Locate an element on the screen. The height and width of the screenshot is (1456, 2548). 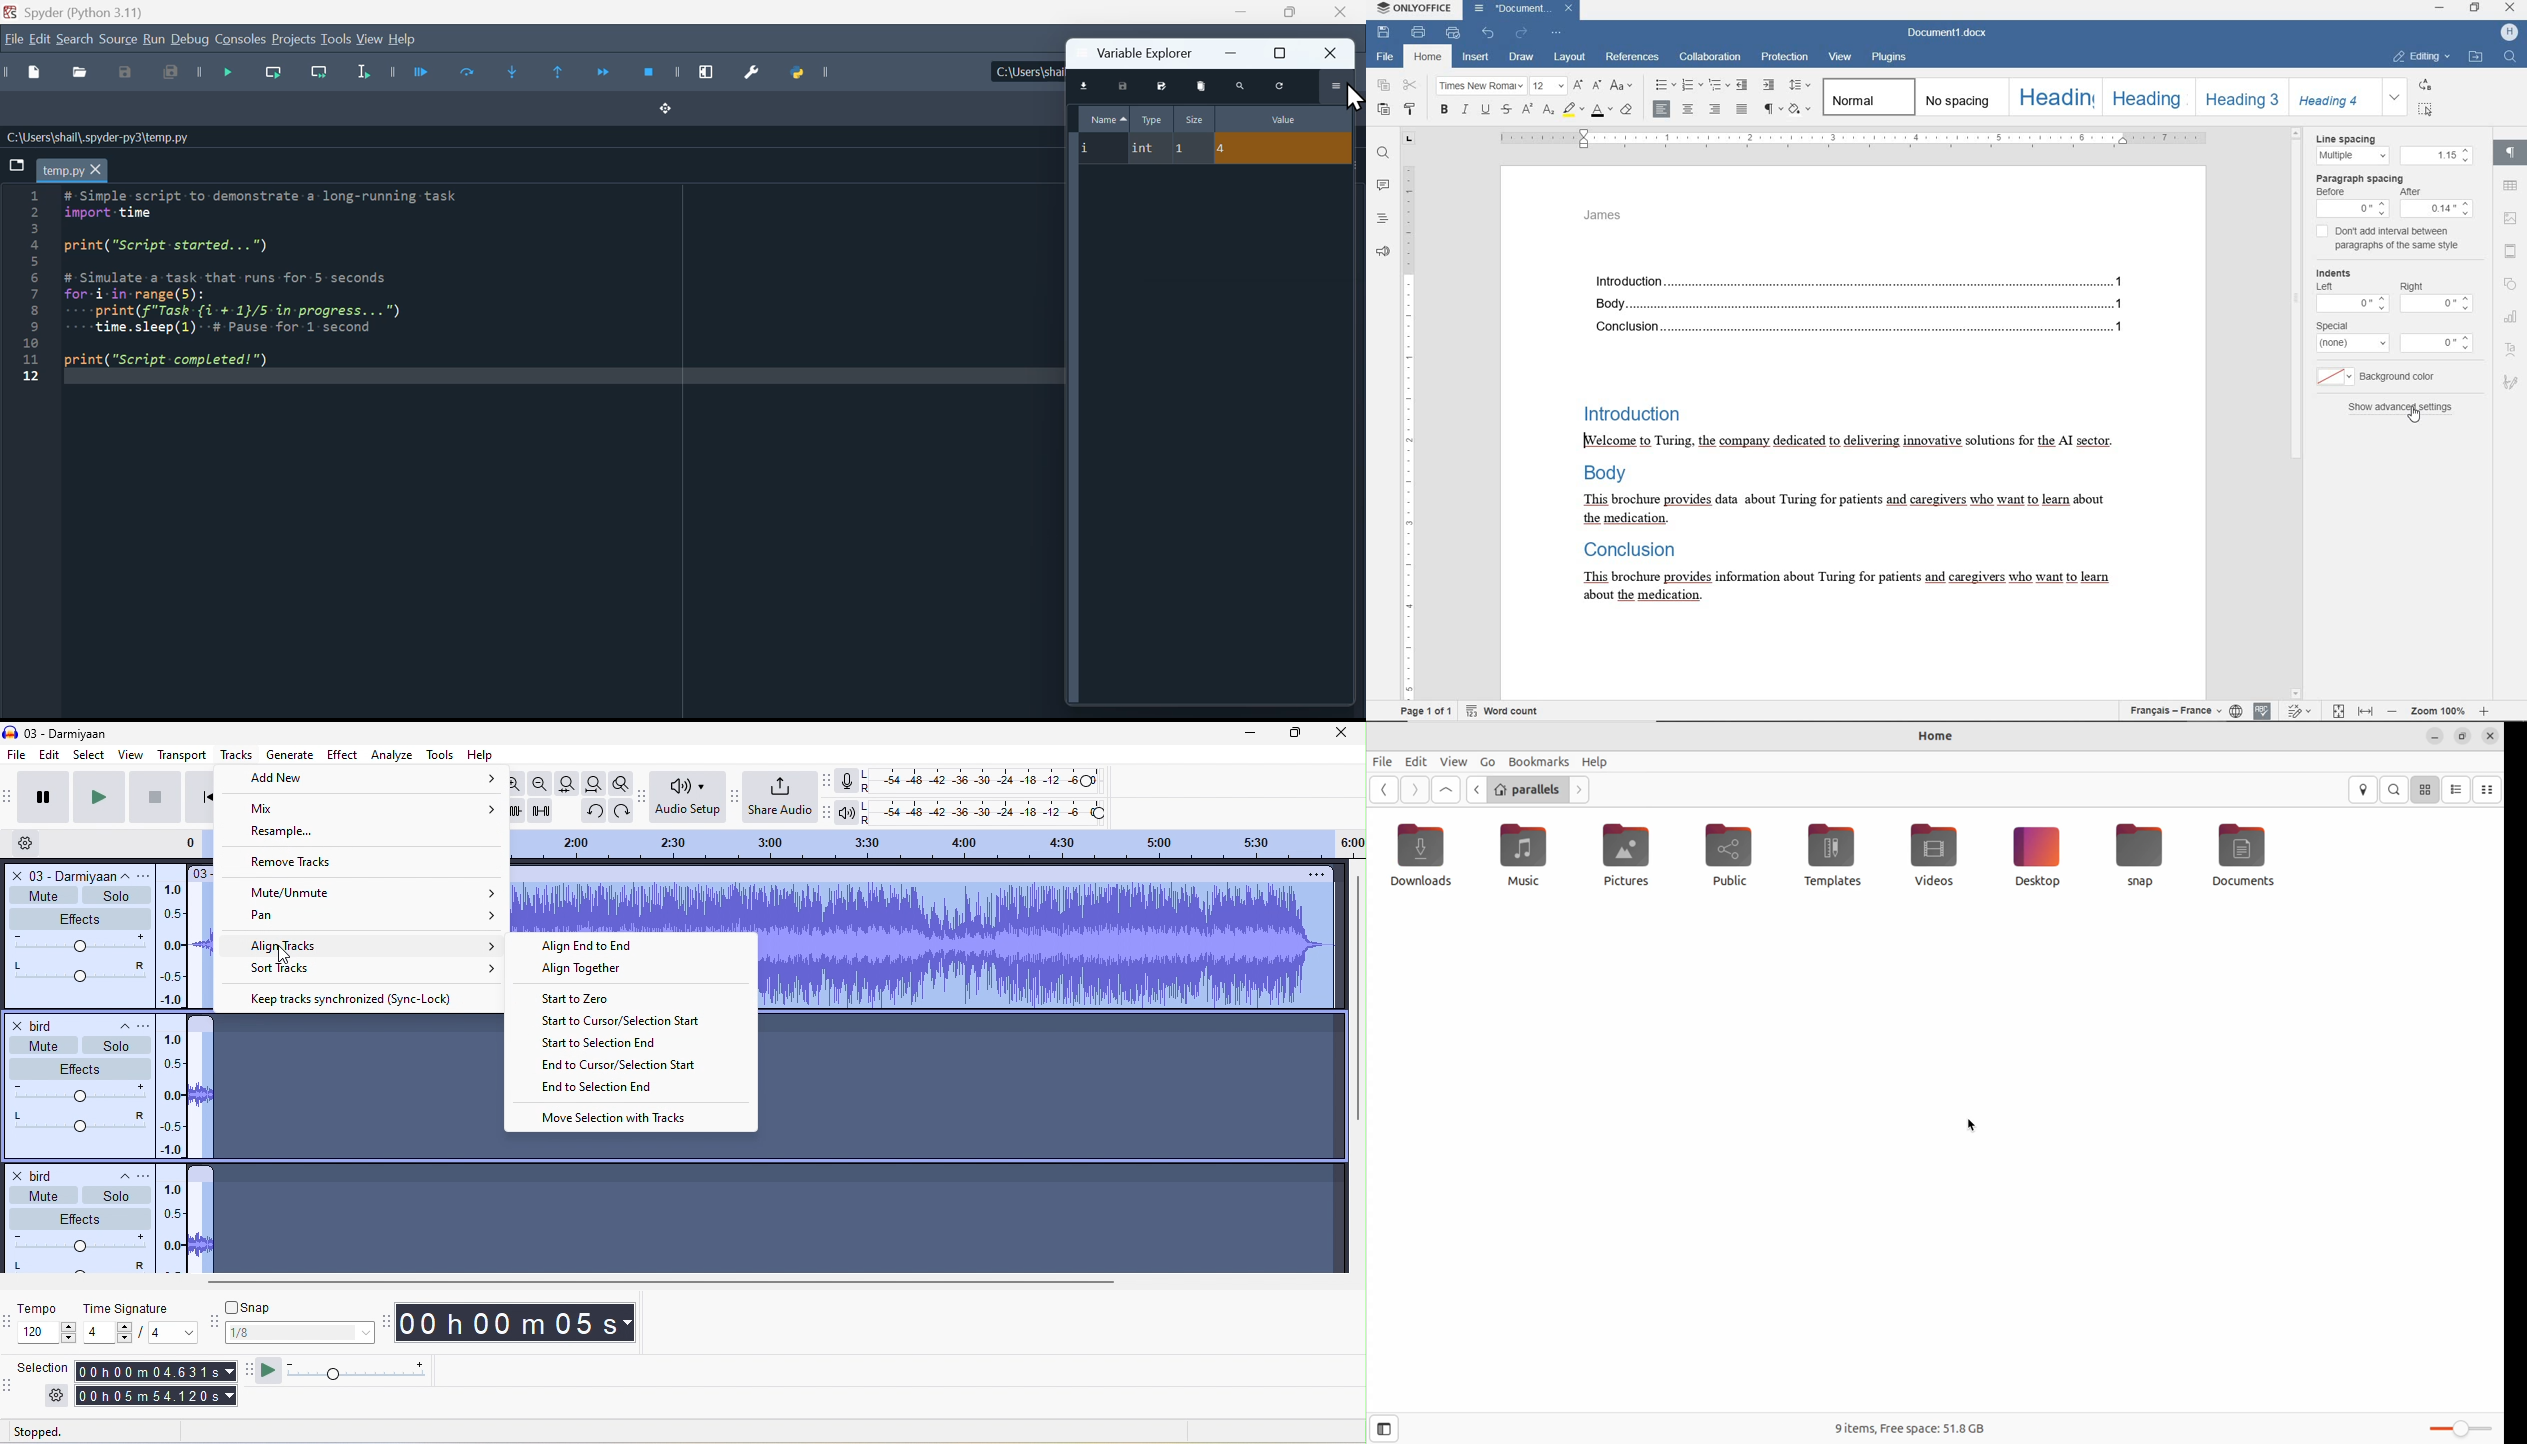
00 h 05 m 54.1.120 s is located at coordinates (155, 1396).